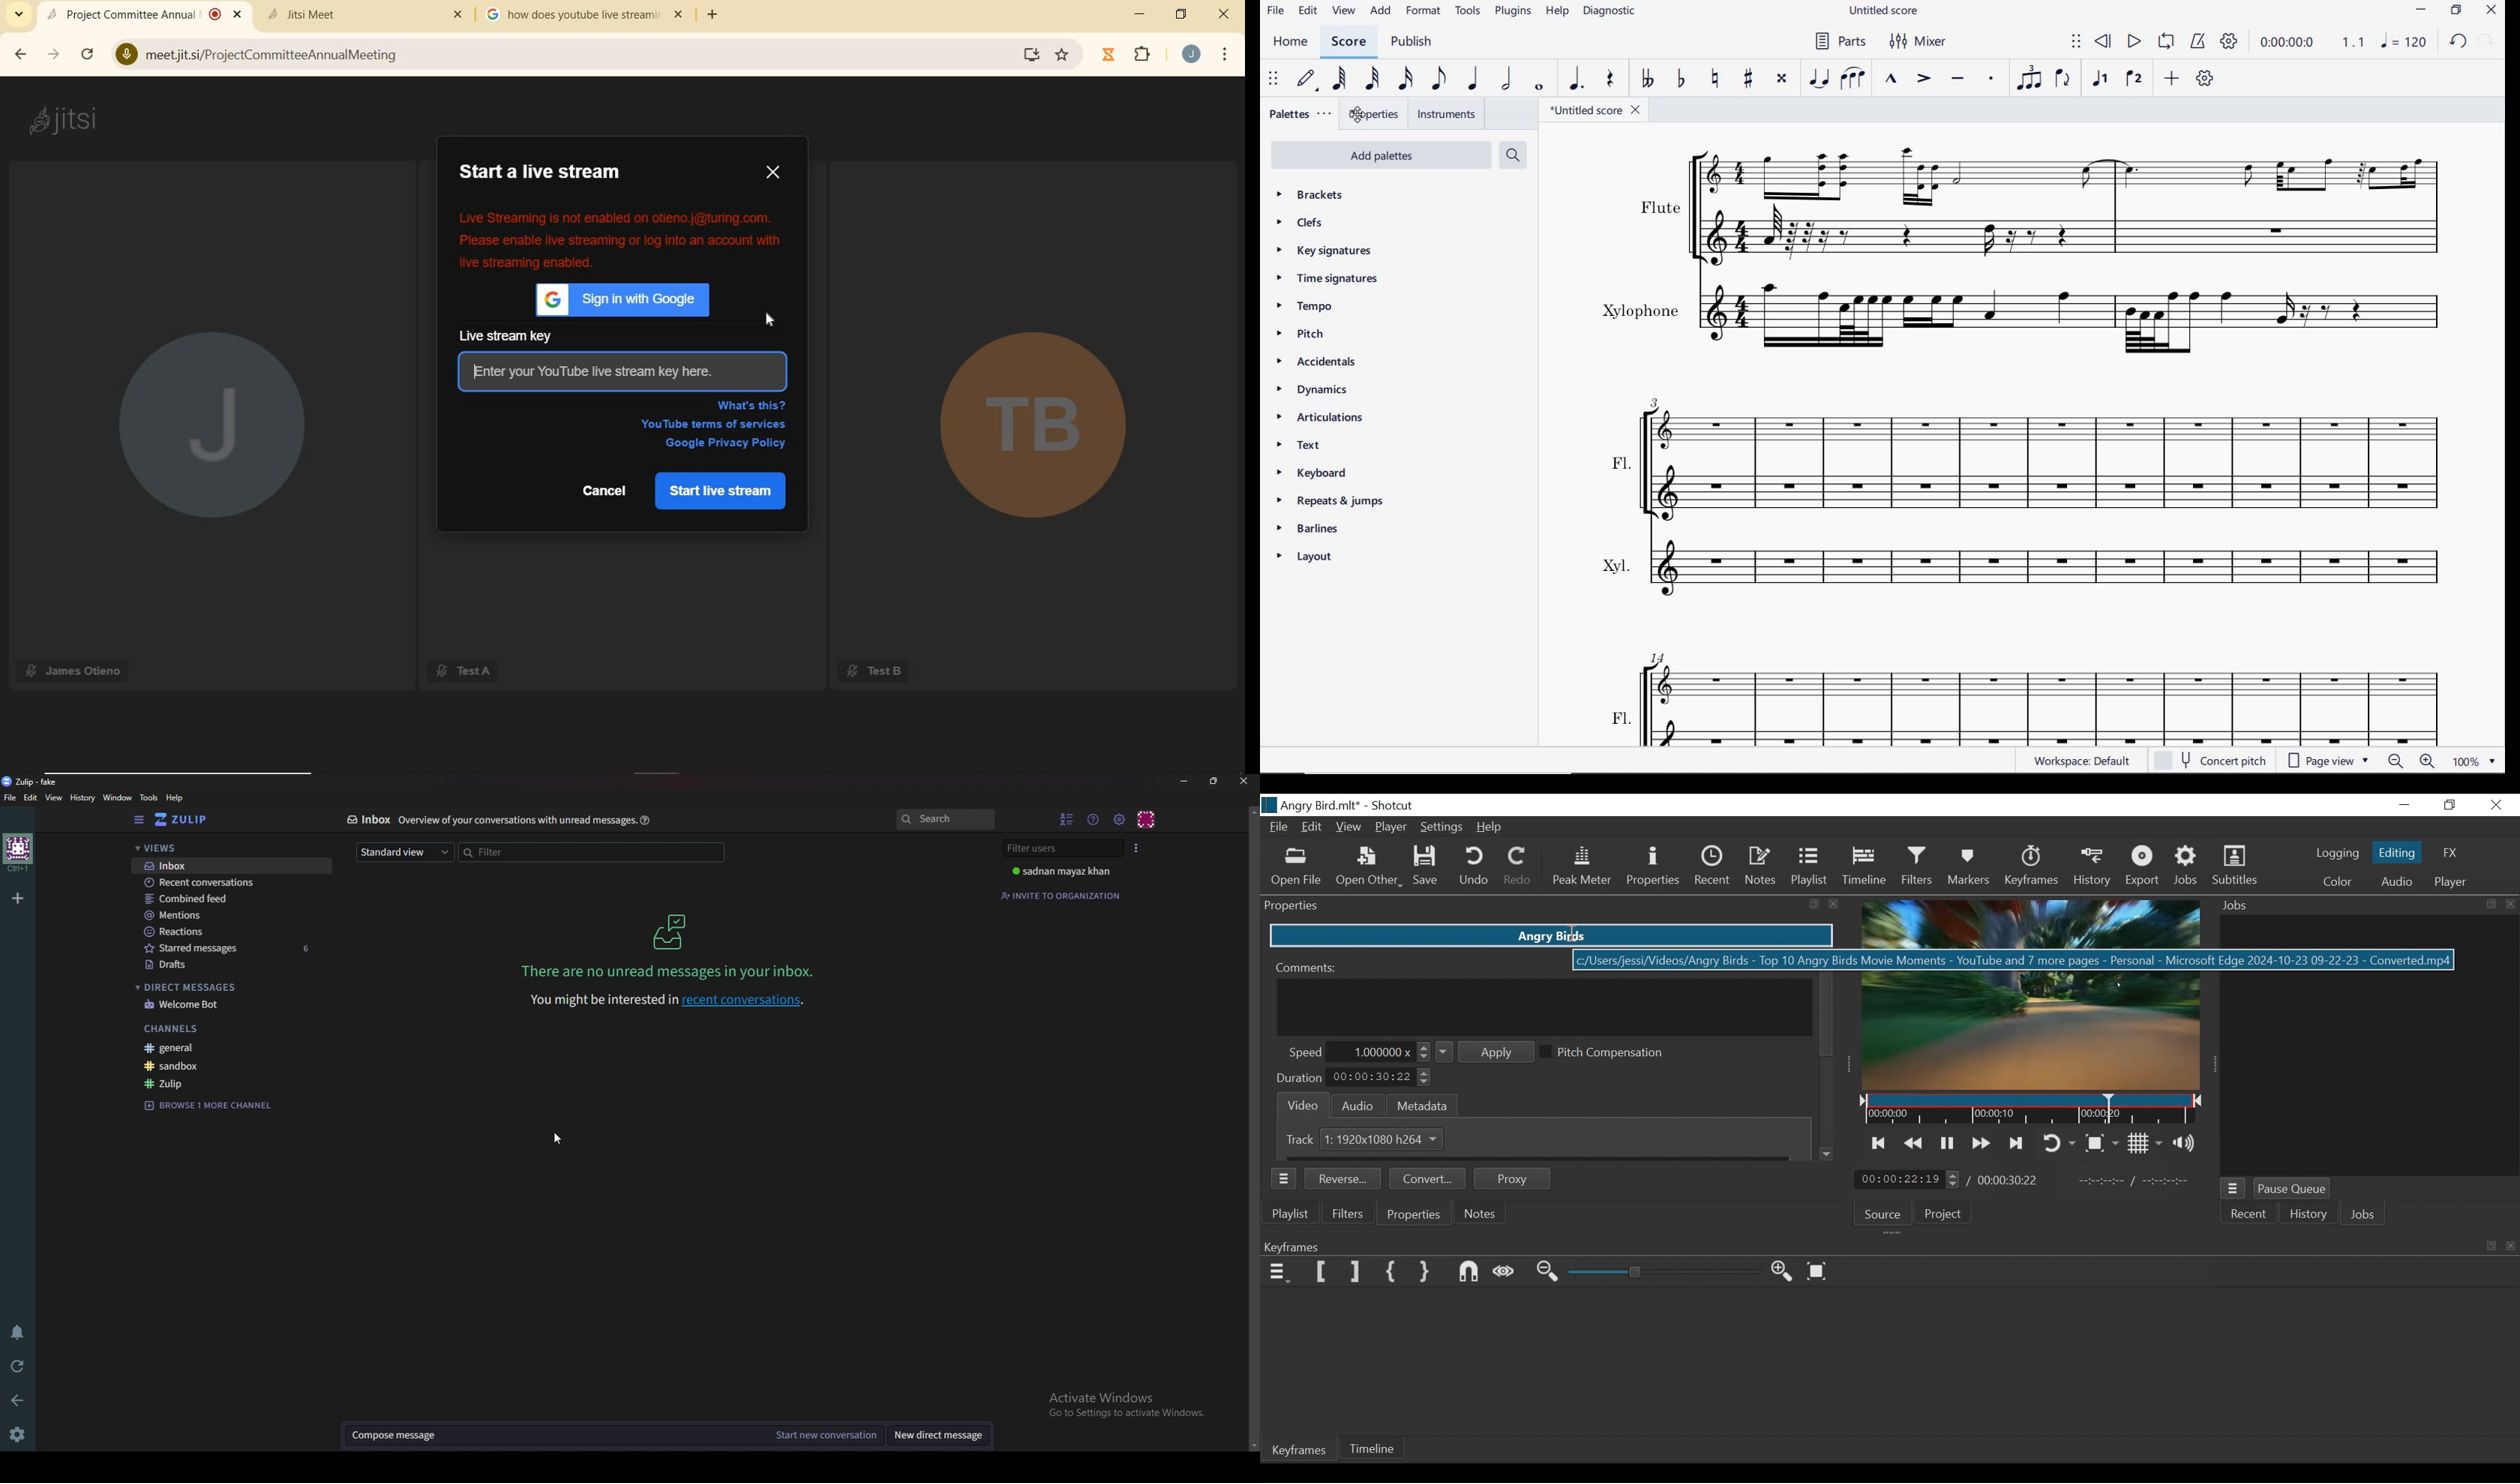  What do you see at coordinates (2235, 1188) in the screenshot?
I see `Jobs Menu` at bounding box center [2235, 1188].